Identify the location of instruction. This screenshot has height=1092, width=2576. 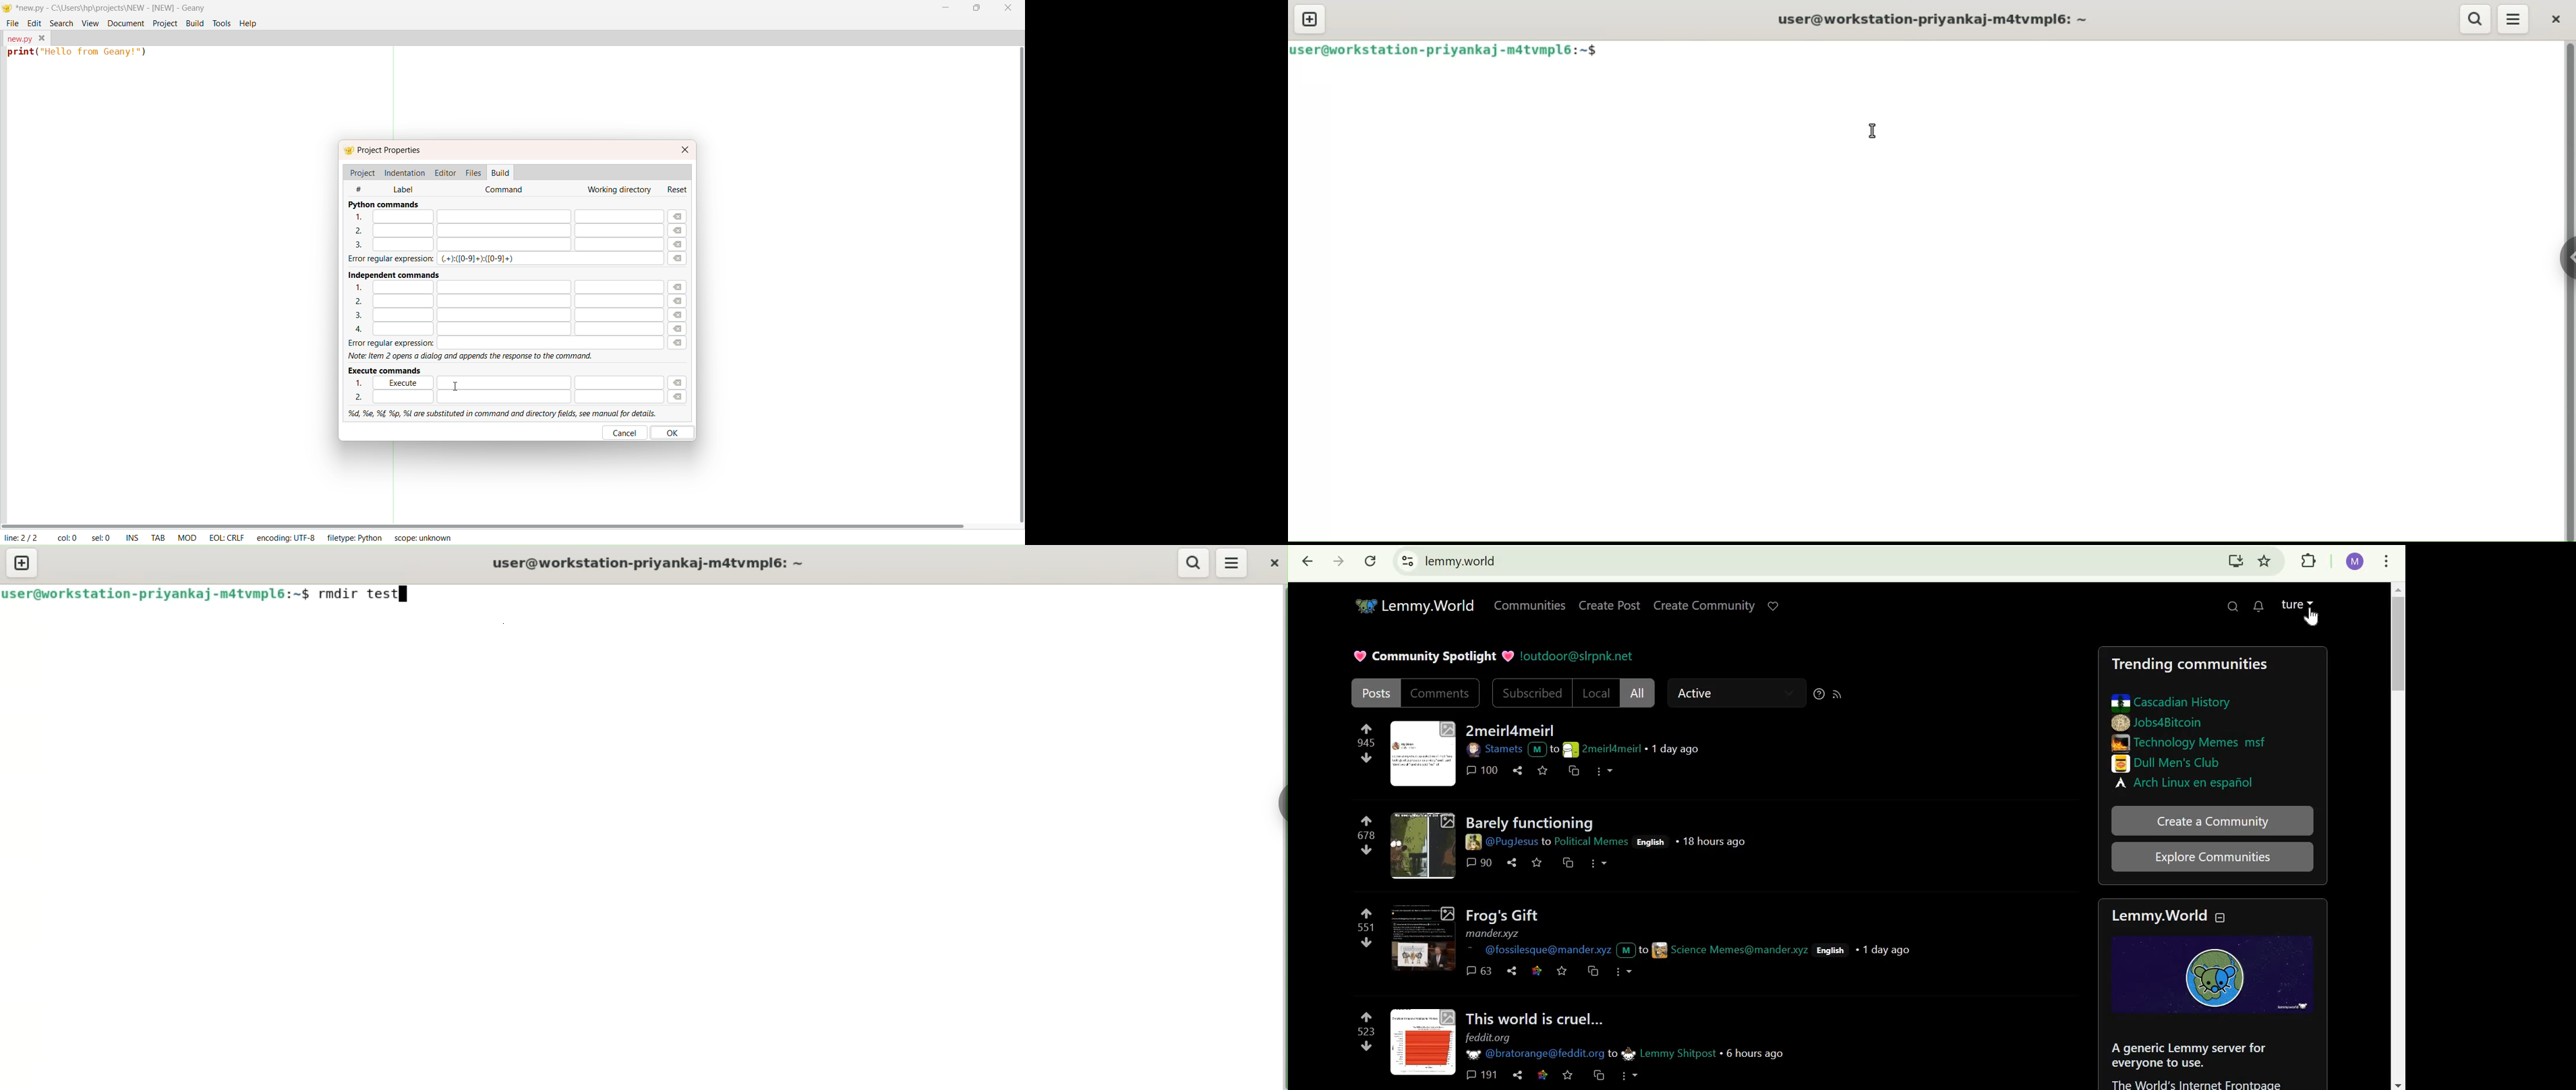
(473, 356).